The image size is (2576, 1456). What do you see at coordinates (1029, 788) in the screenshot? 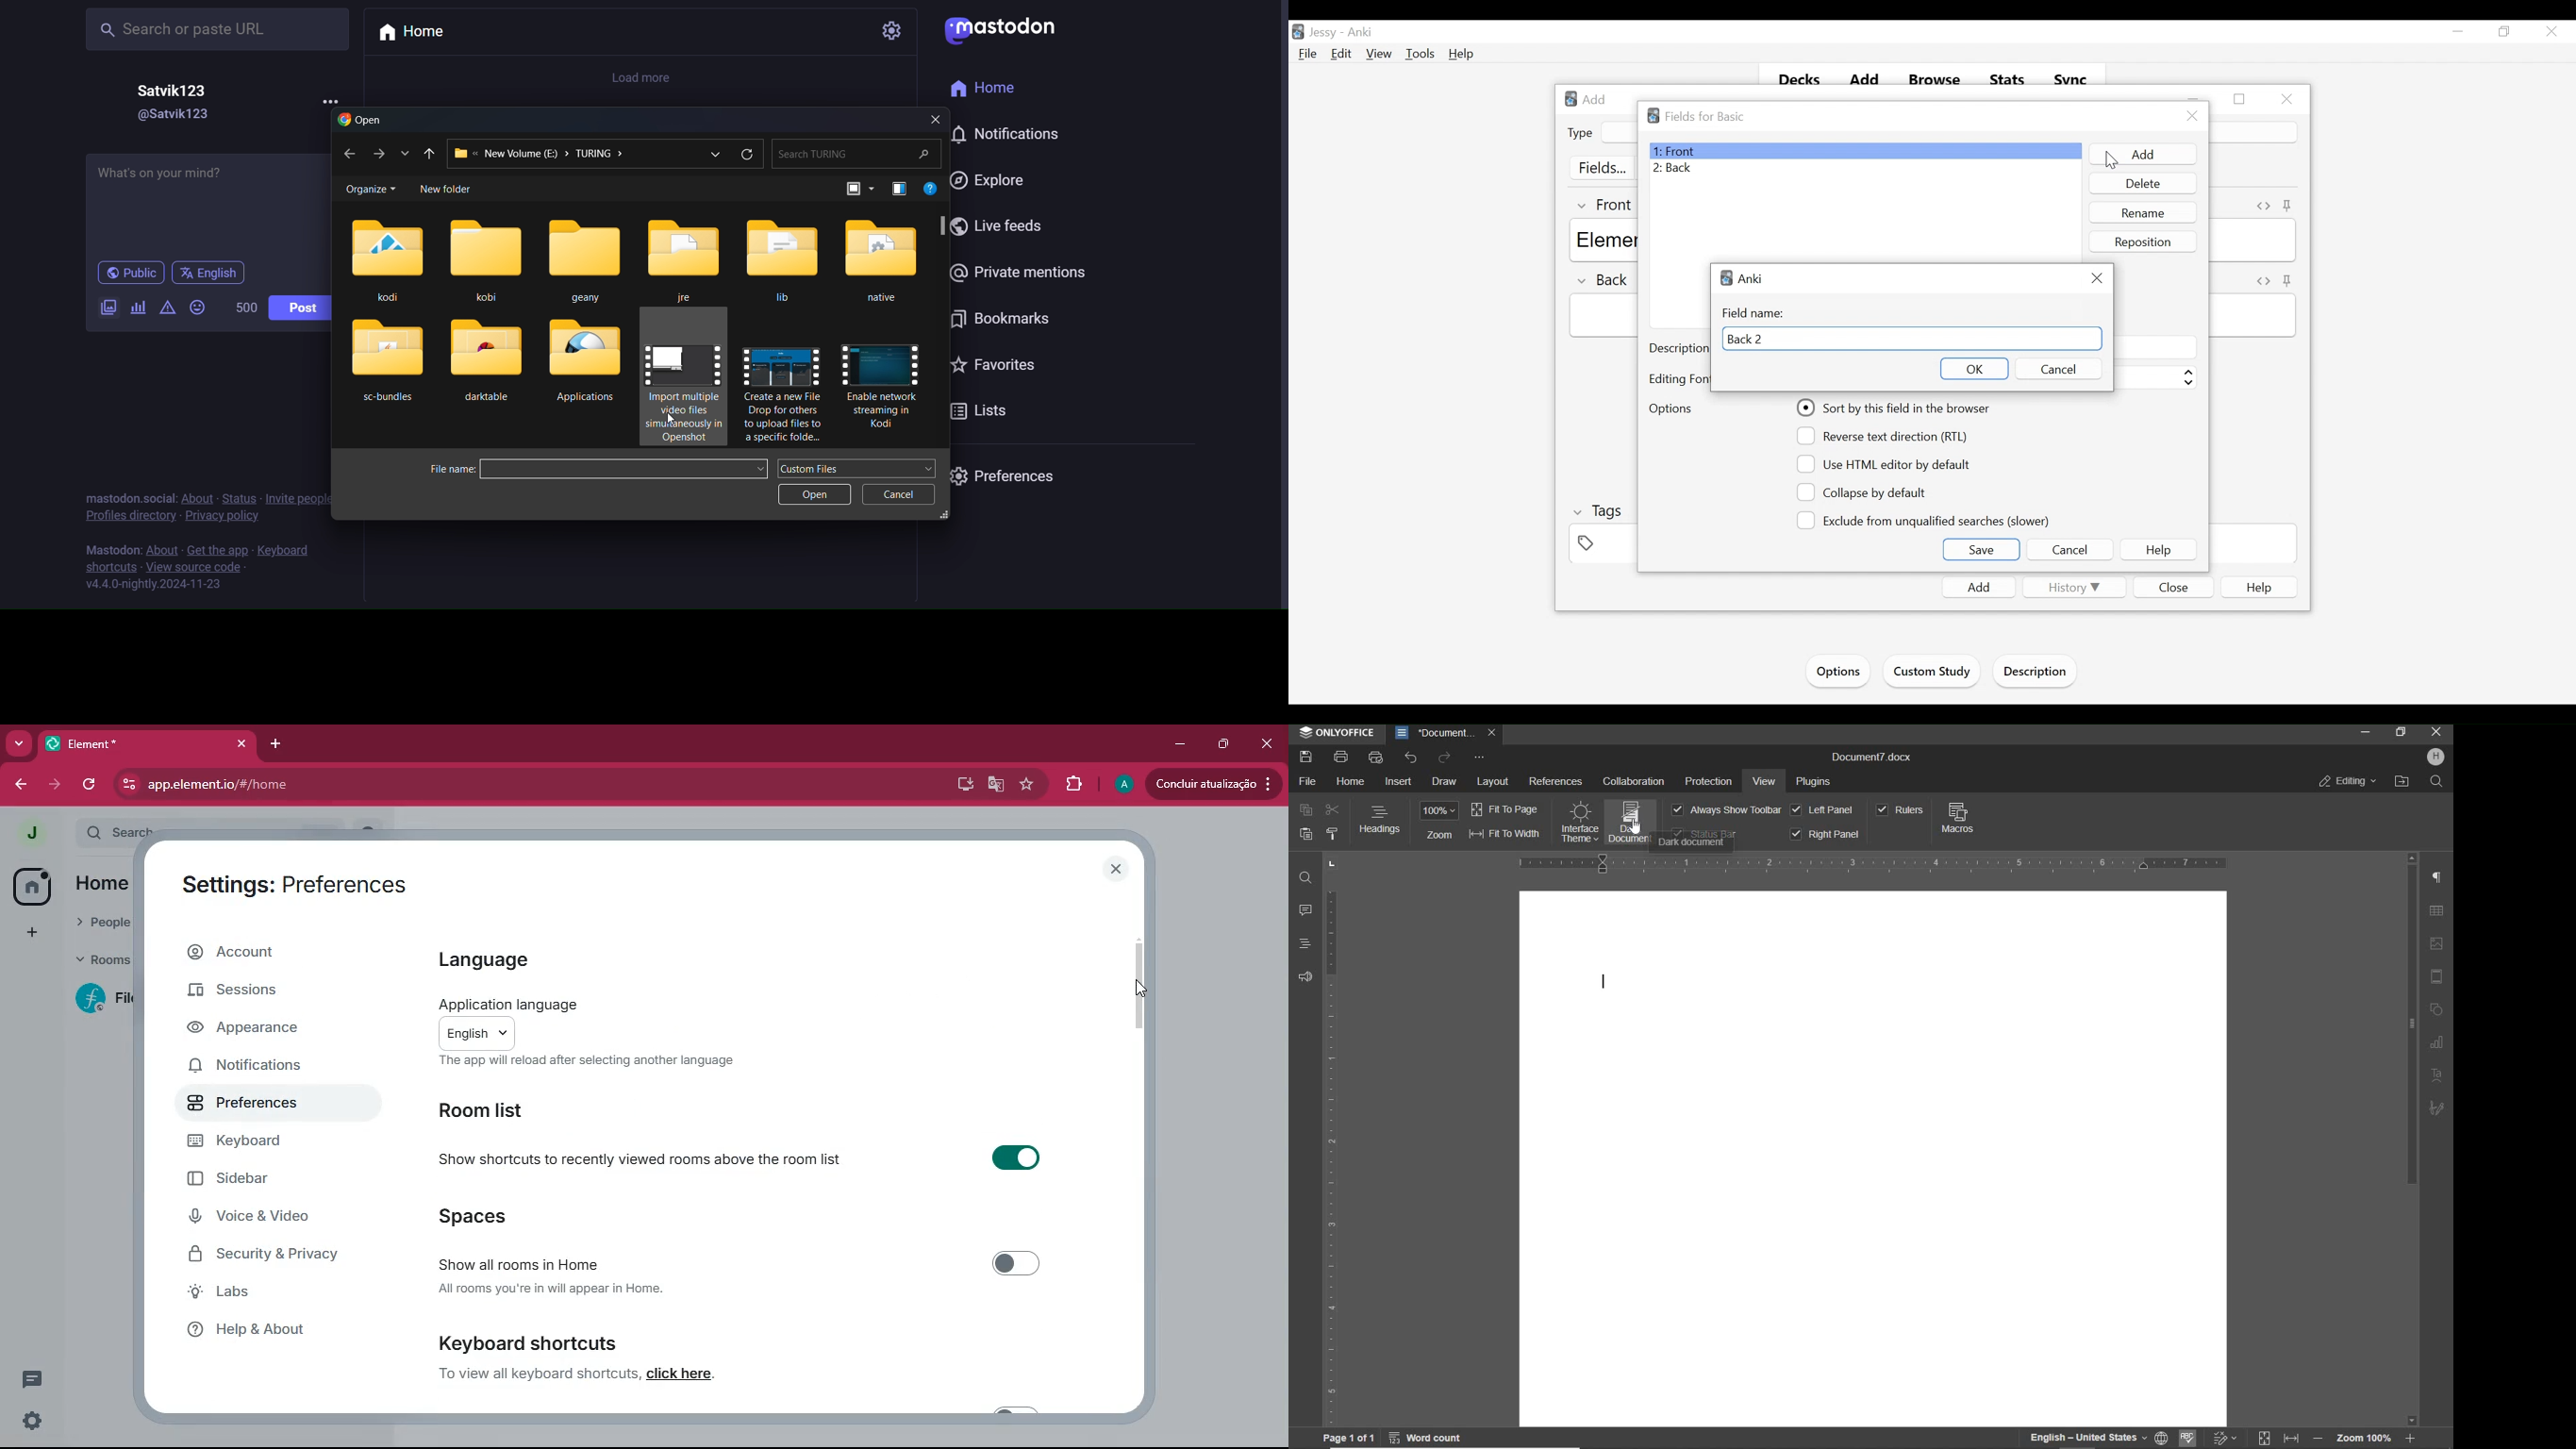
I see `favourite` at bounding box center [1029, 788].